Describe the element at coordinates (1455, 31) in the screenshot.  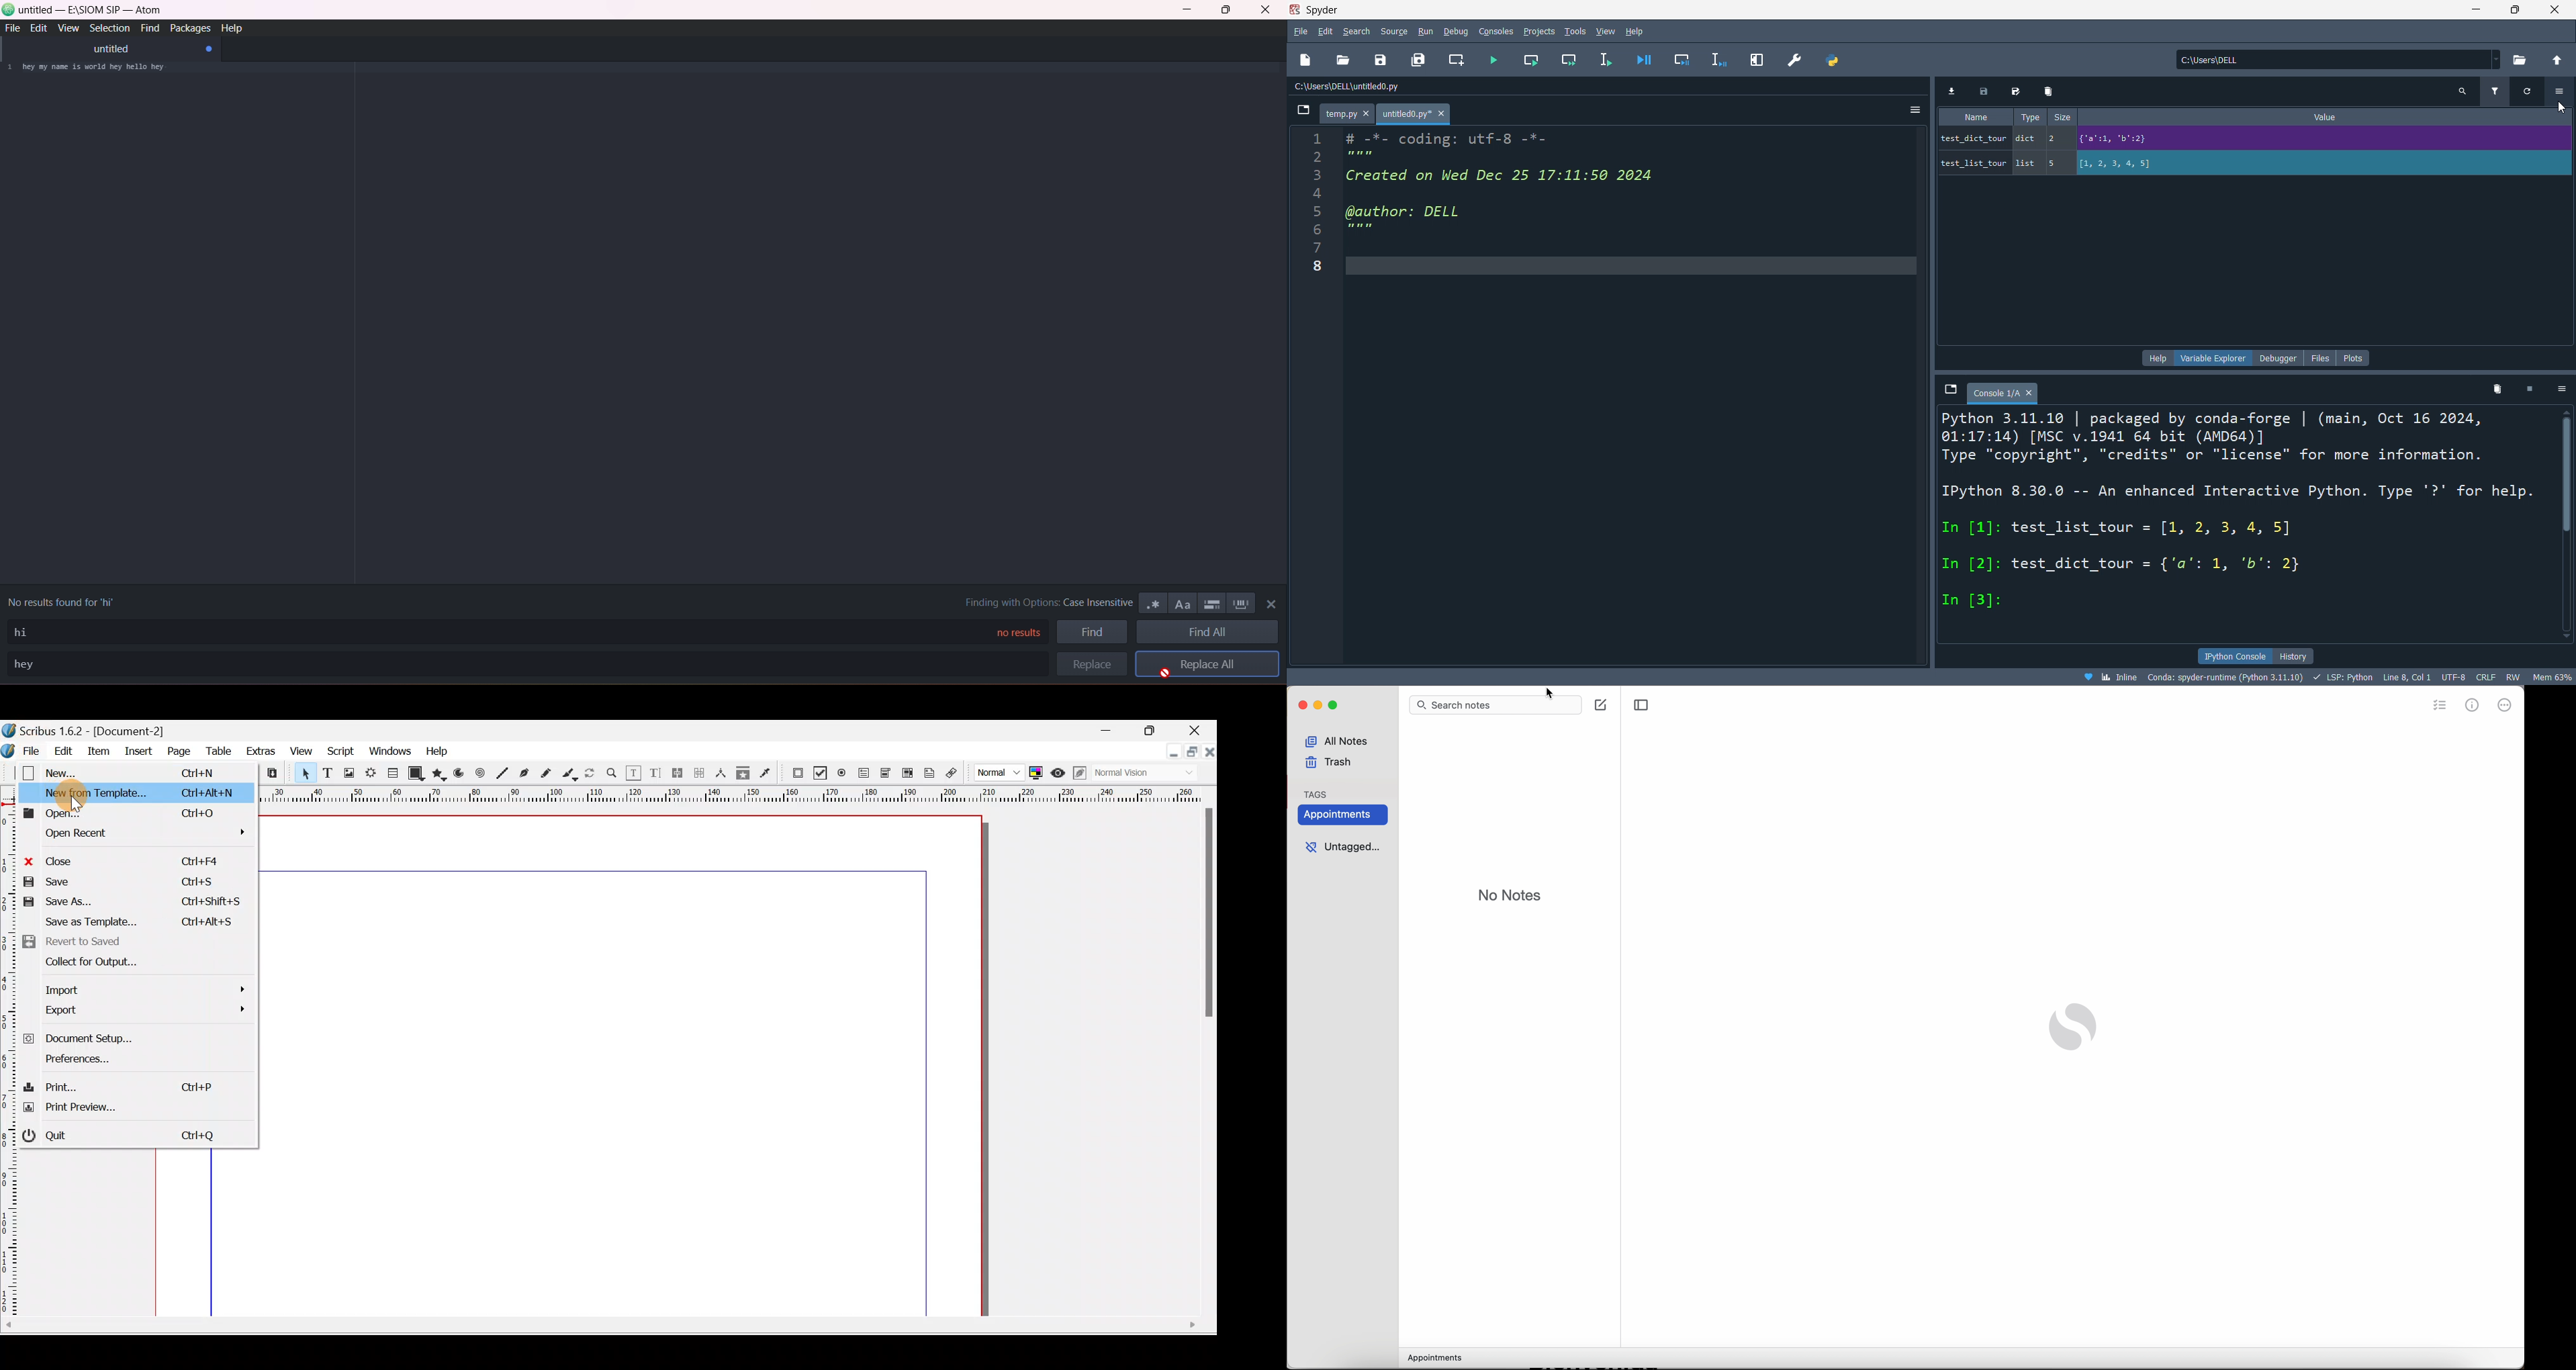
I see `debug` at that location.